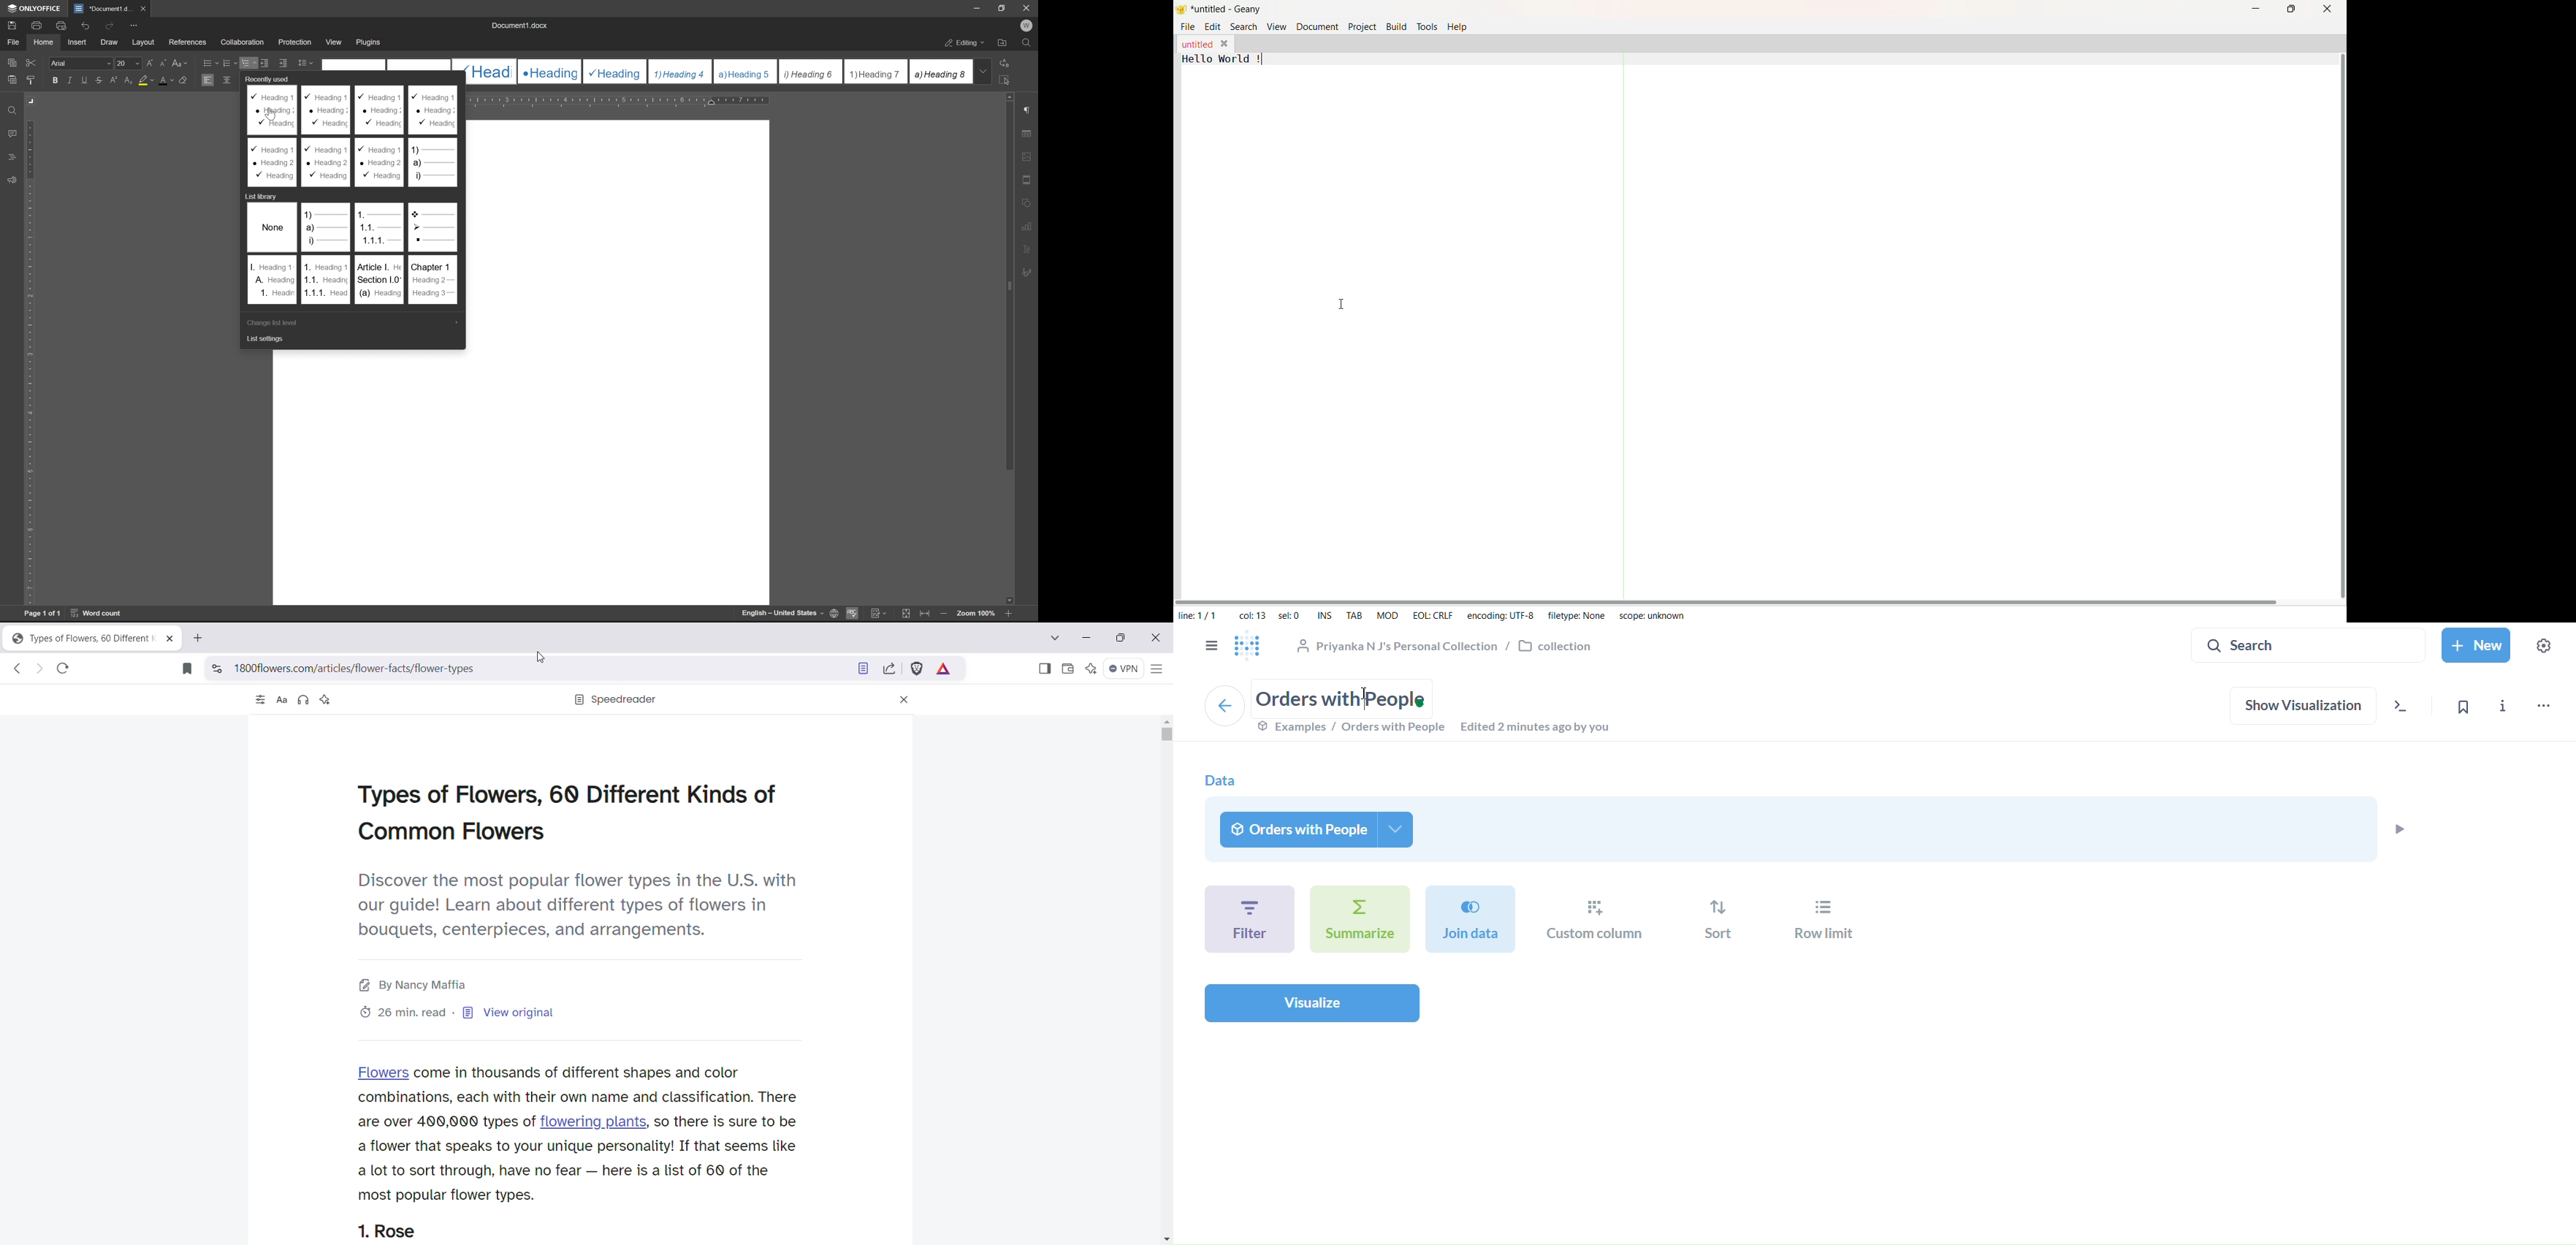  I want to click on Close, so click(1028, 8).